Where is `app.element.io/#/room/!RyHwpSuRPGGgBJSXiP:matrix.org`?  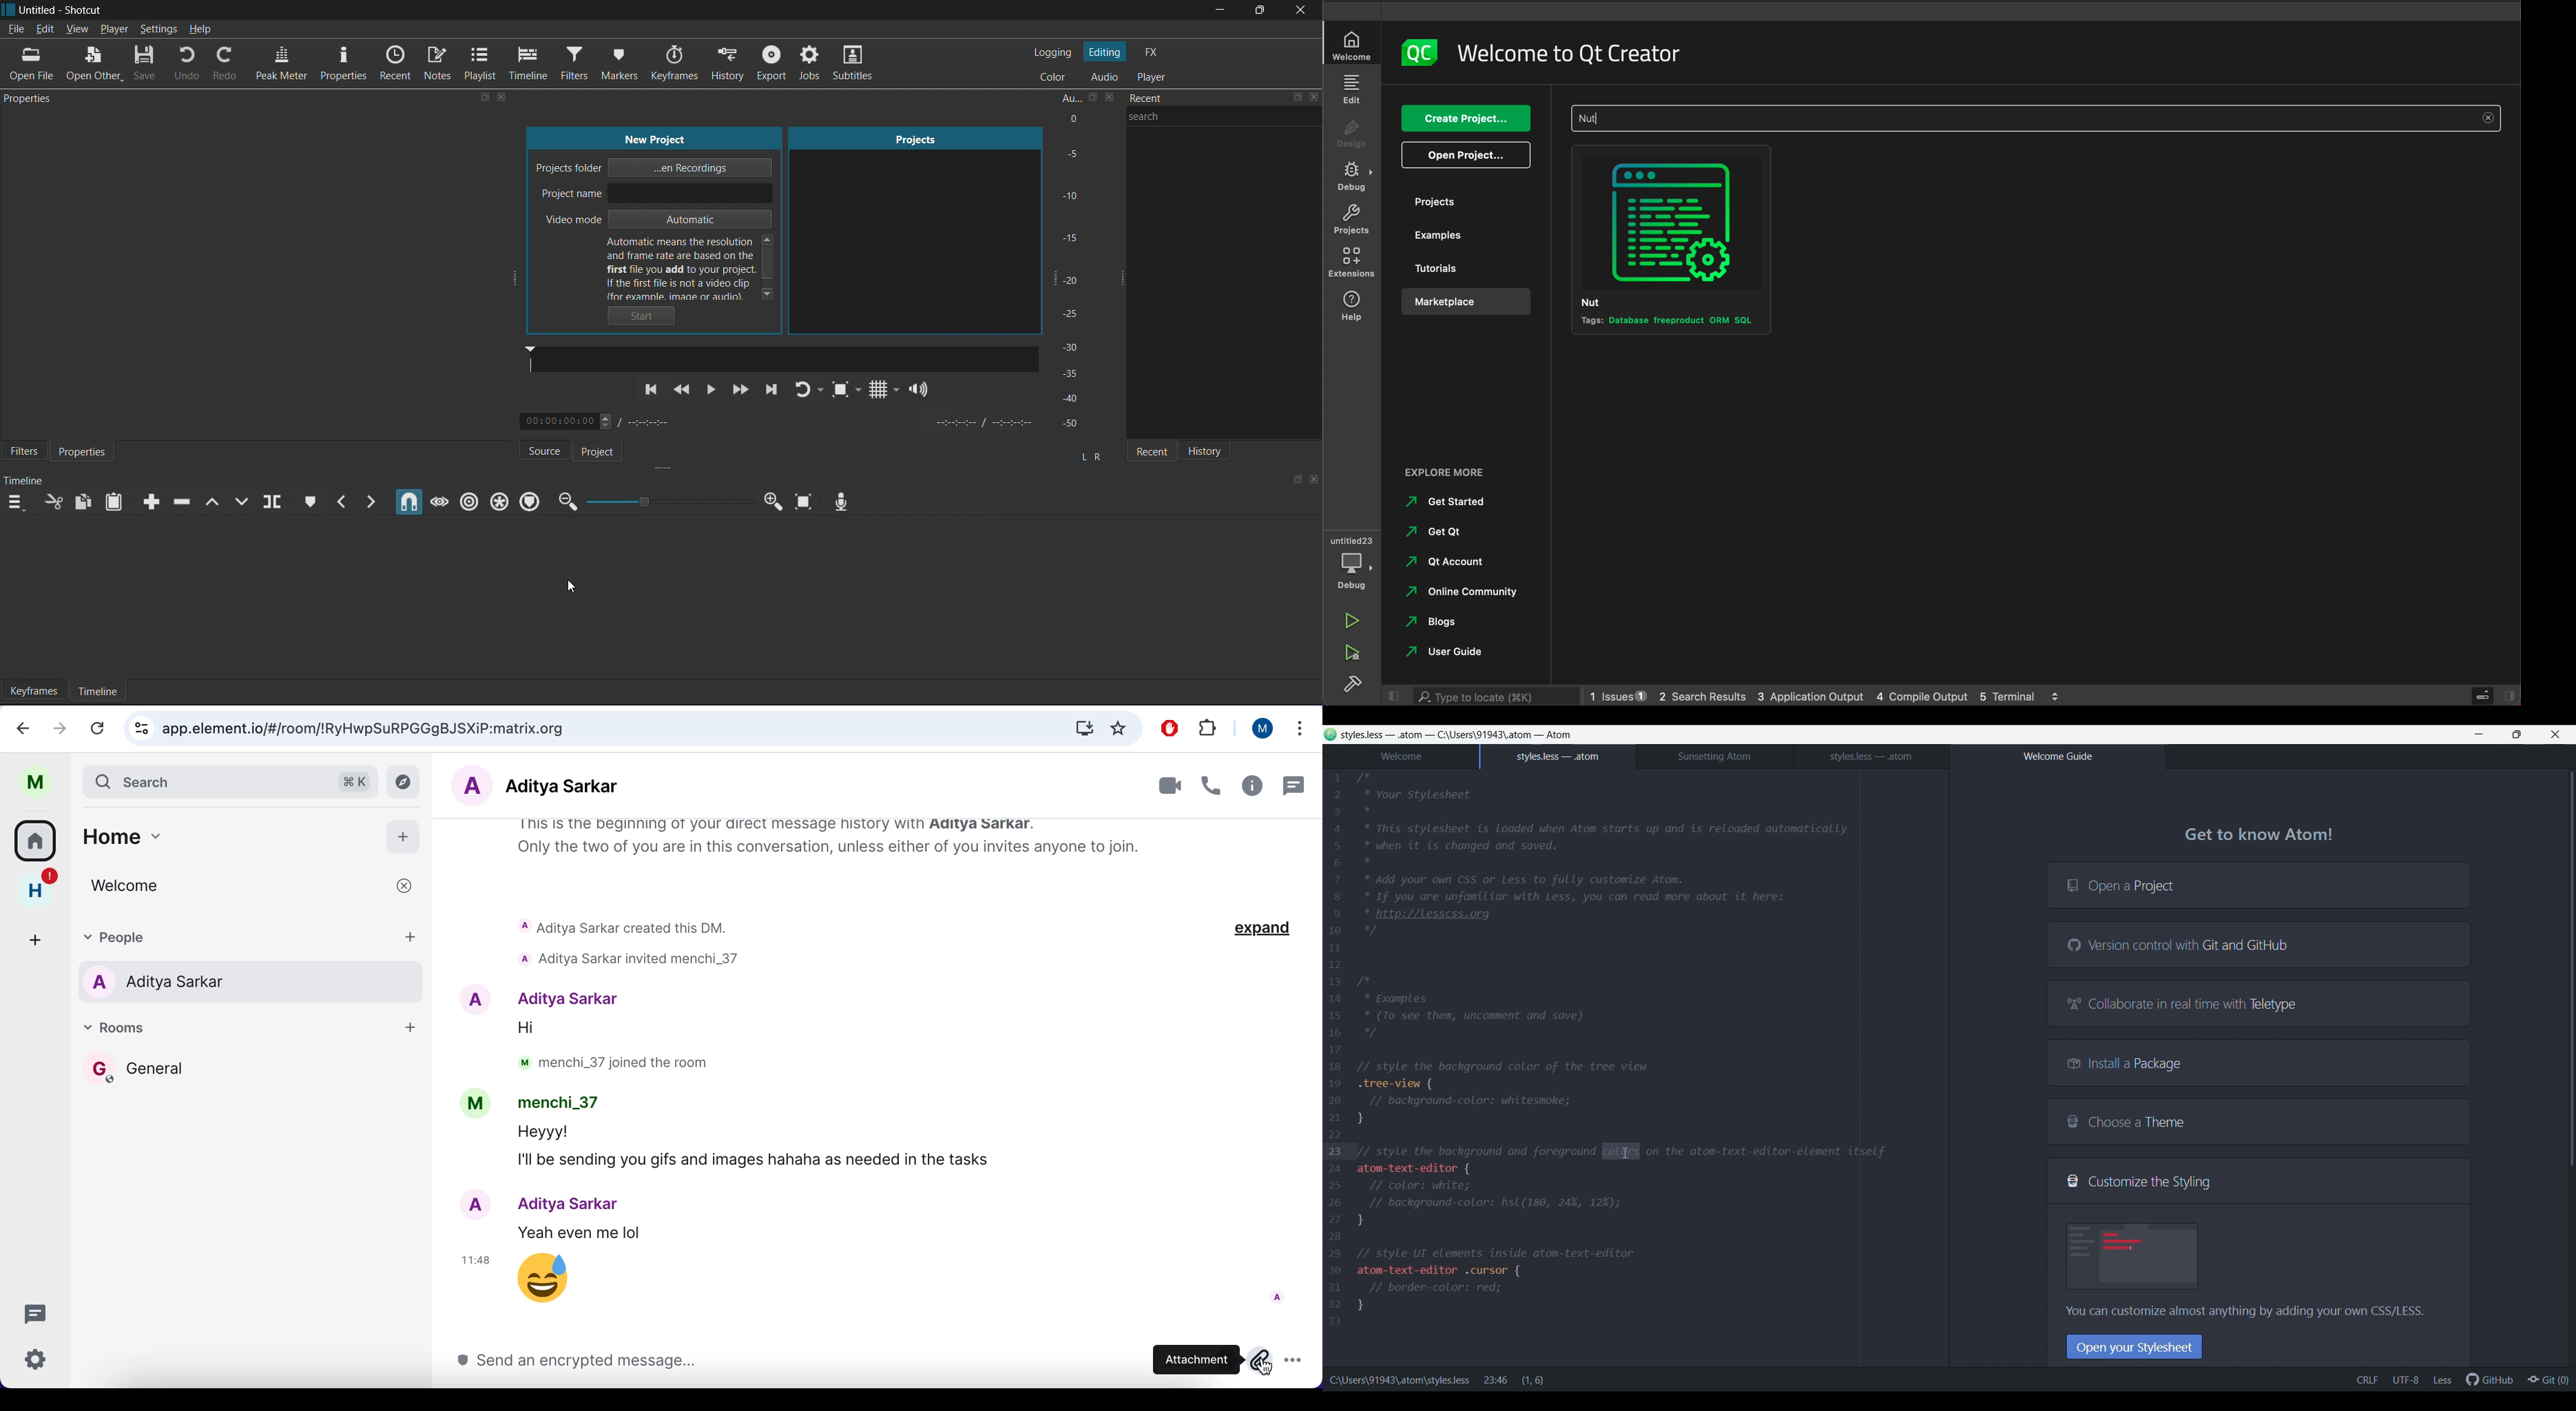
app.element.io/#/room/!RyHwpSuRPGGgBJSXiP:matrix.org is located at coordinates (378, 730).